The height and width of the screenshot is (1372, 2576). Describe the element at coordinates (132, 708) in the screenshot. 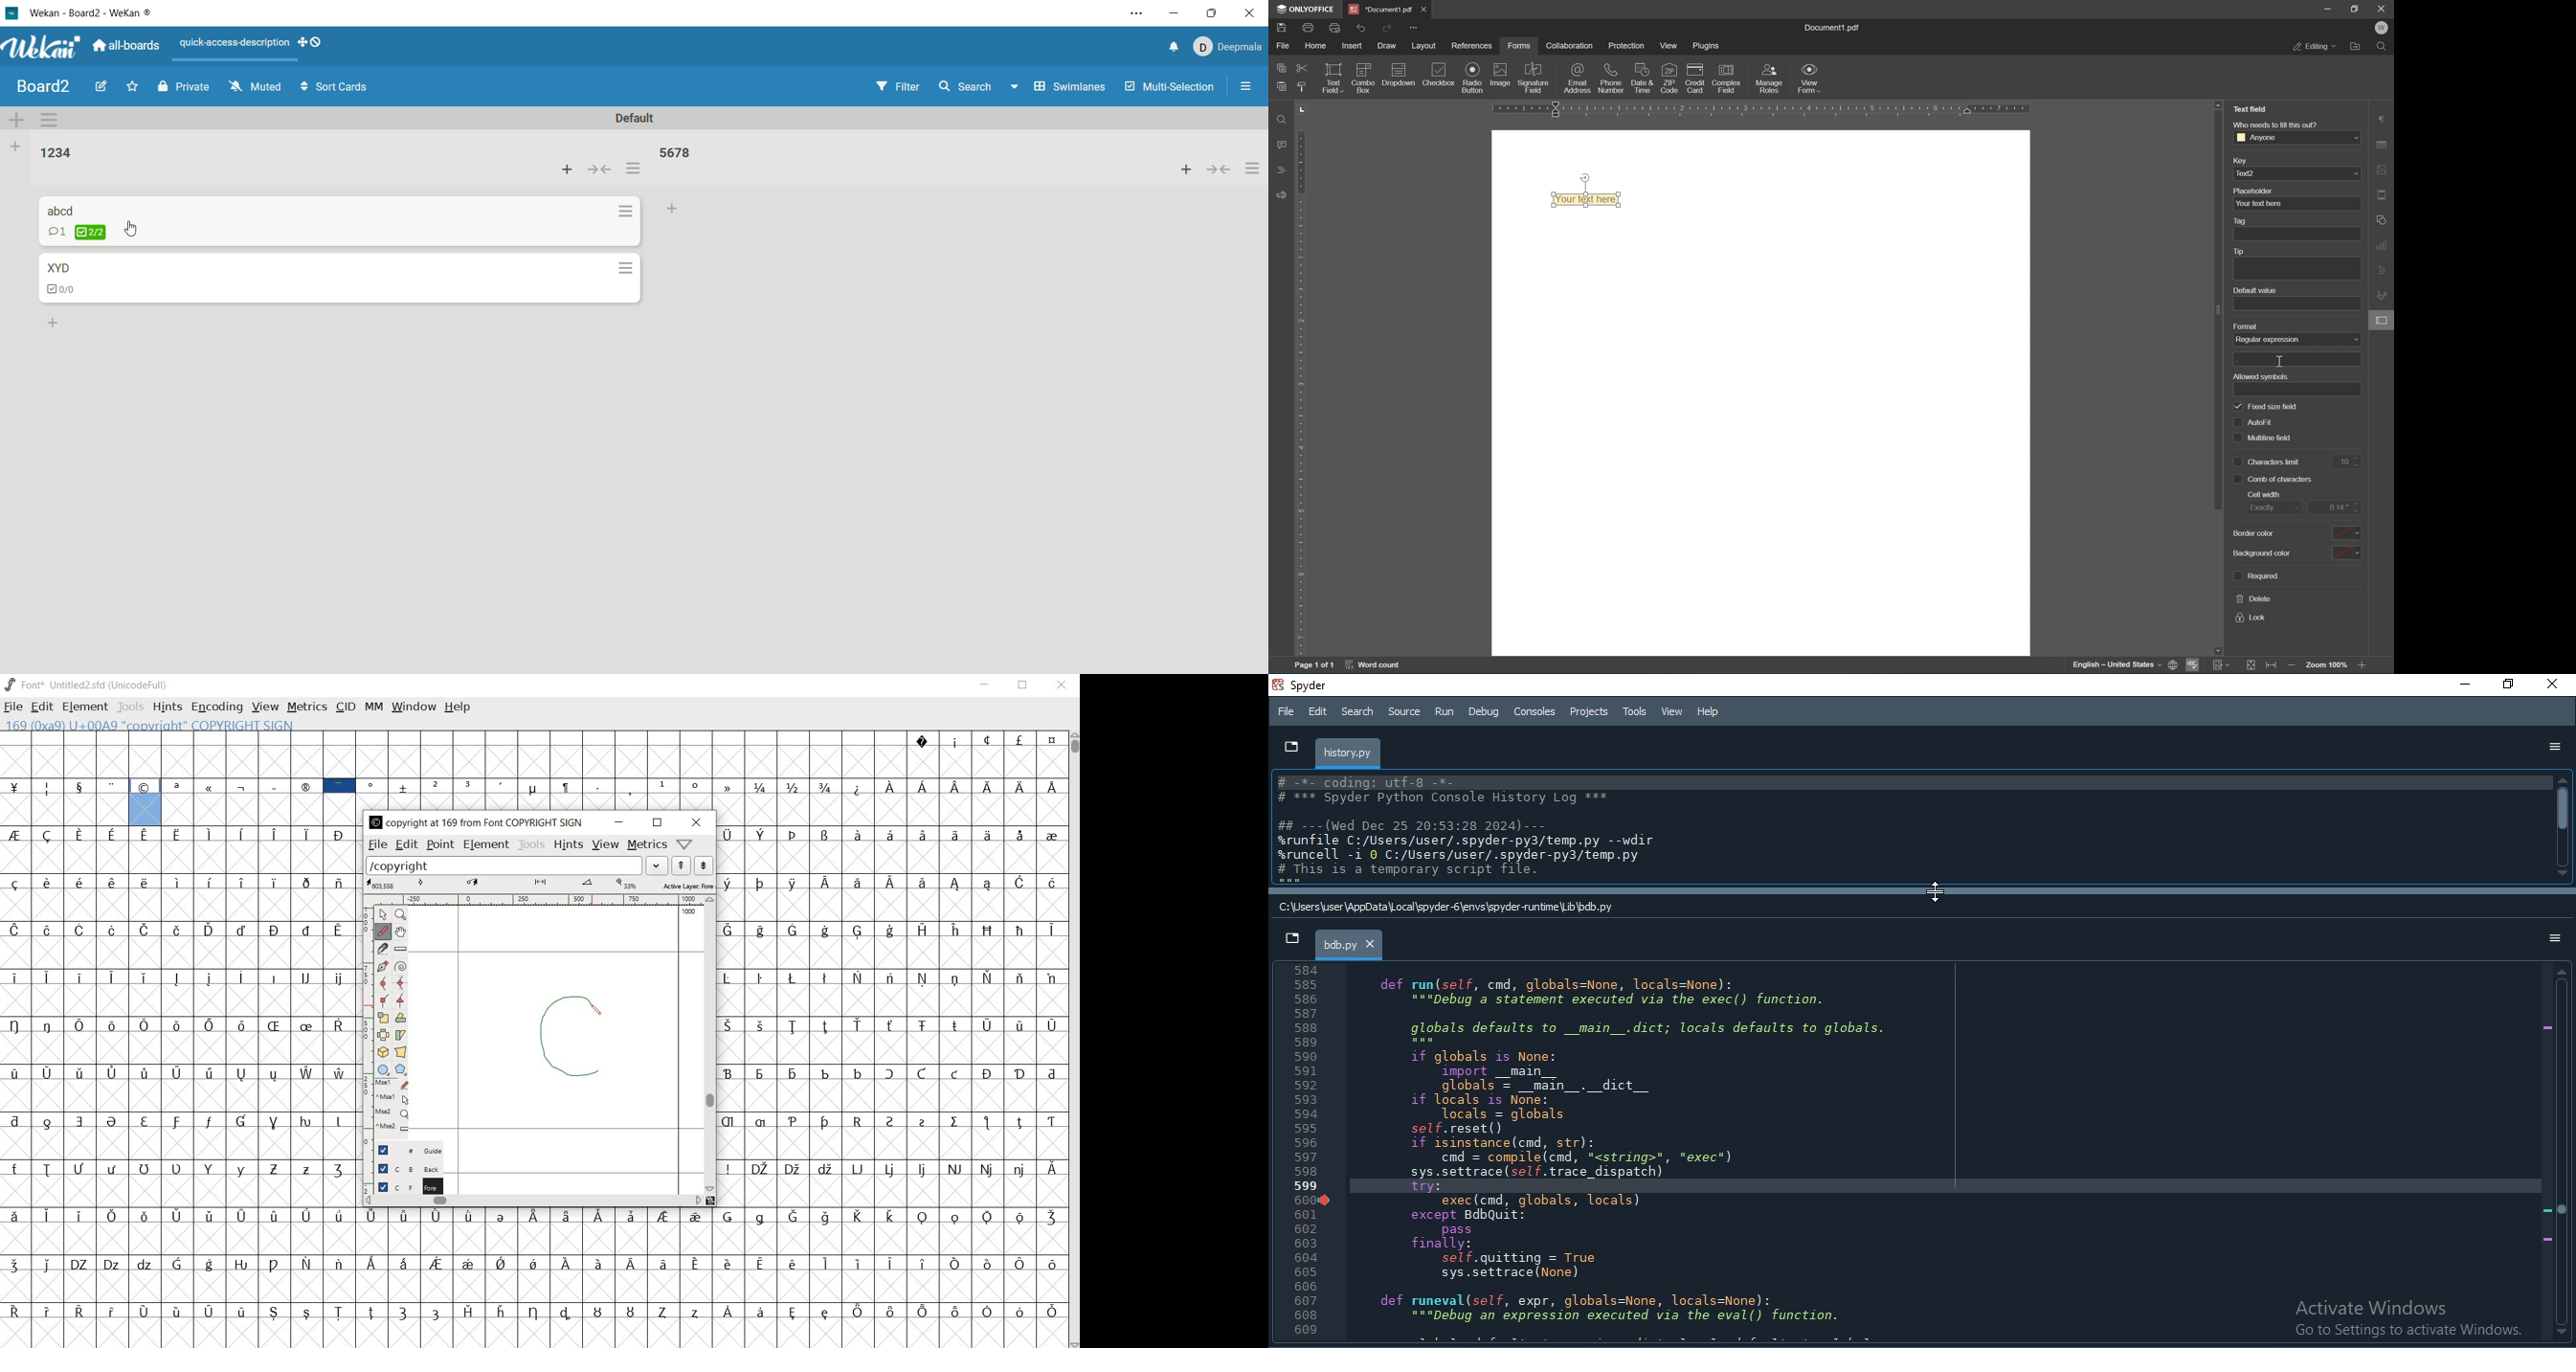

I see `tools` at that location.